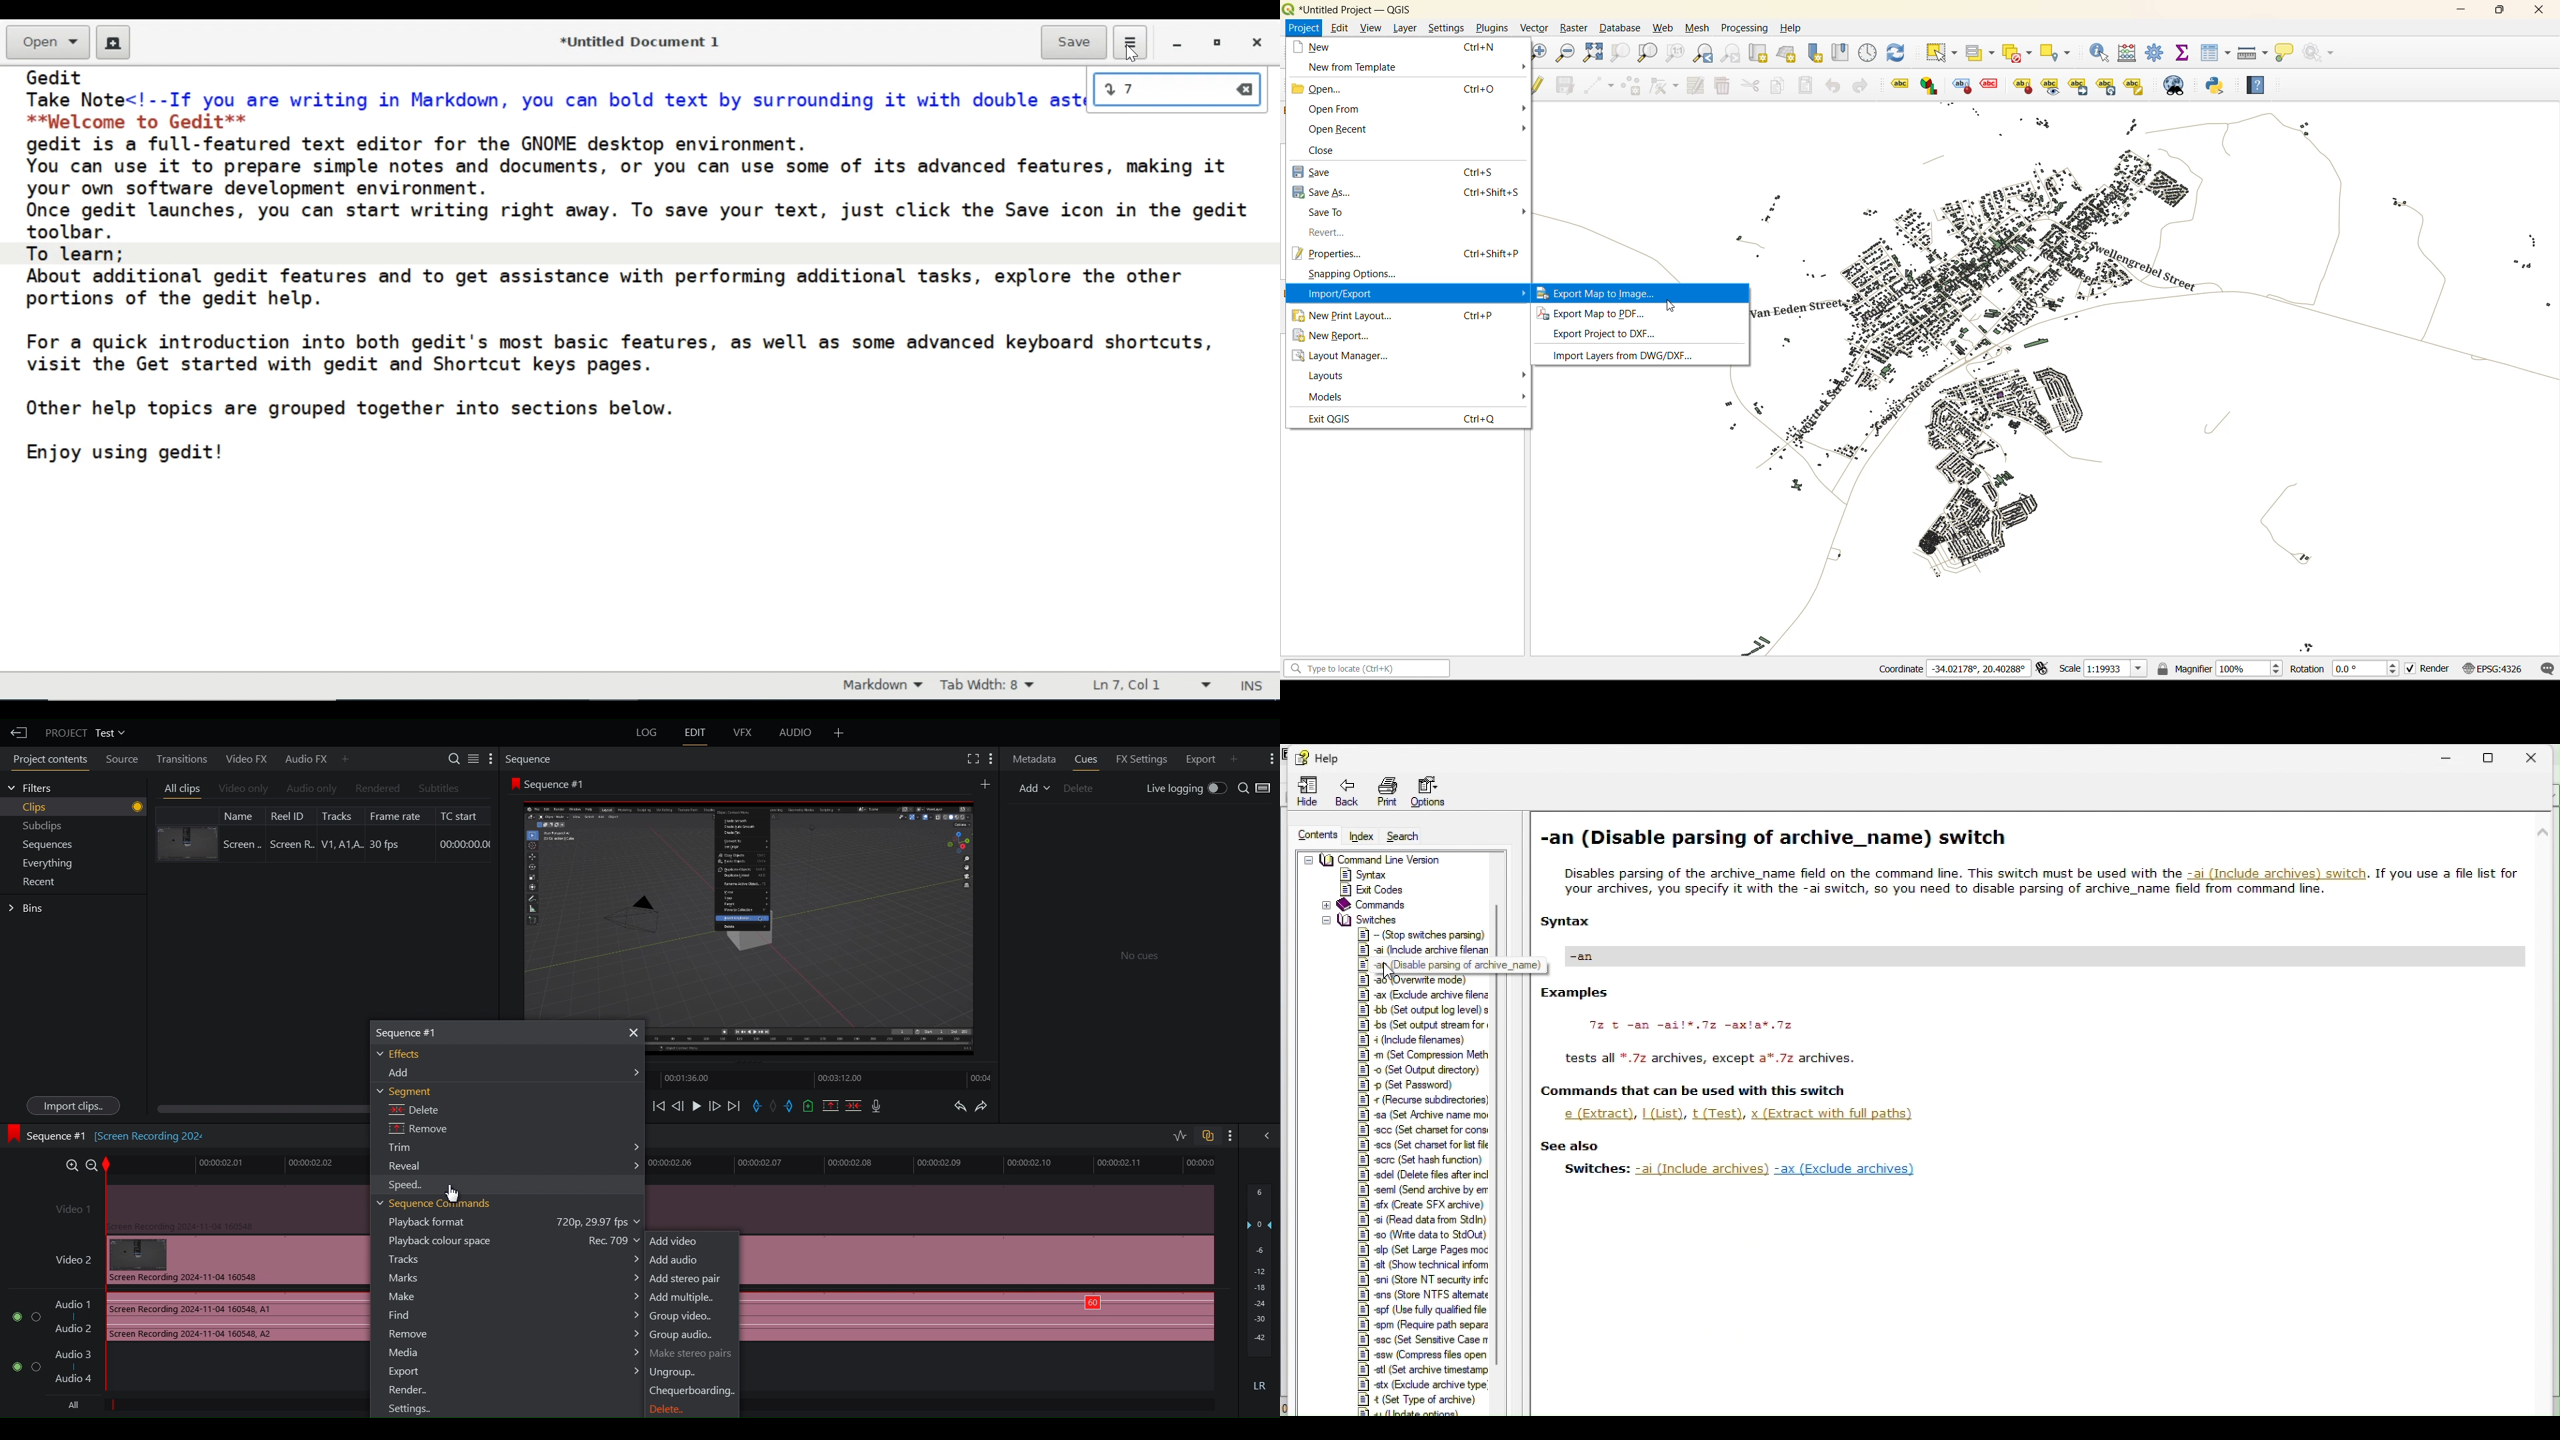 The height and width of the screenshot is (1456, 2576). Describe the element at coordinates (1751, 85) in the screenshot. I see `cut` at that location.